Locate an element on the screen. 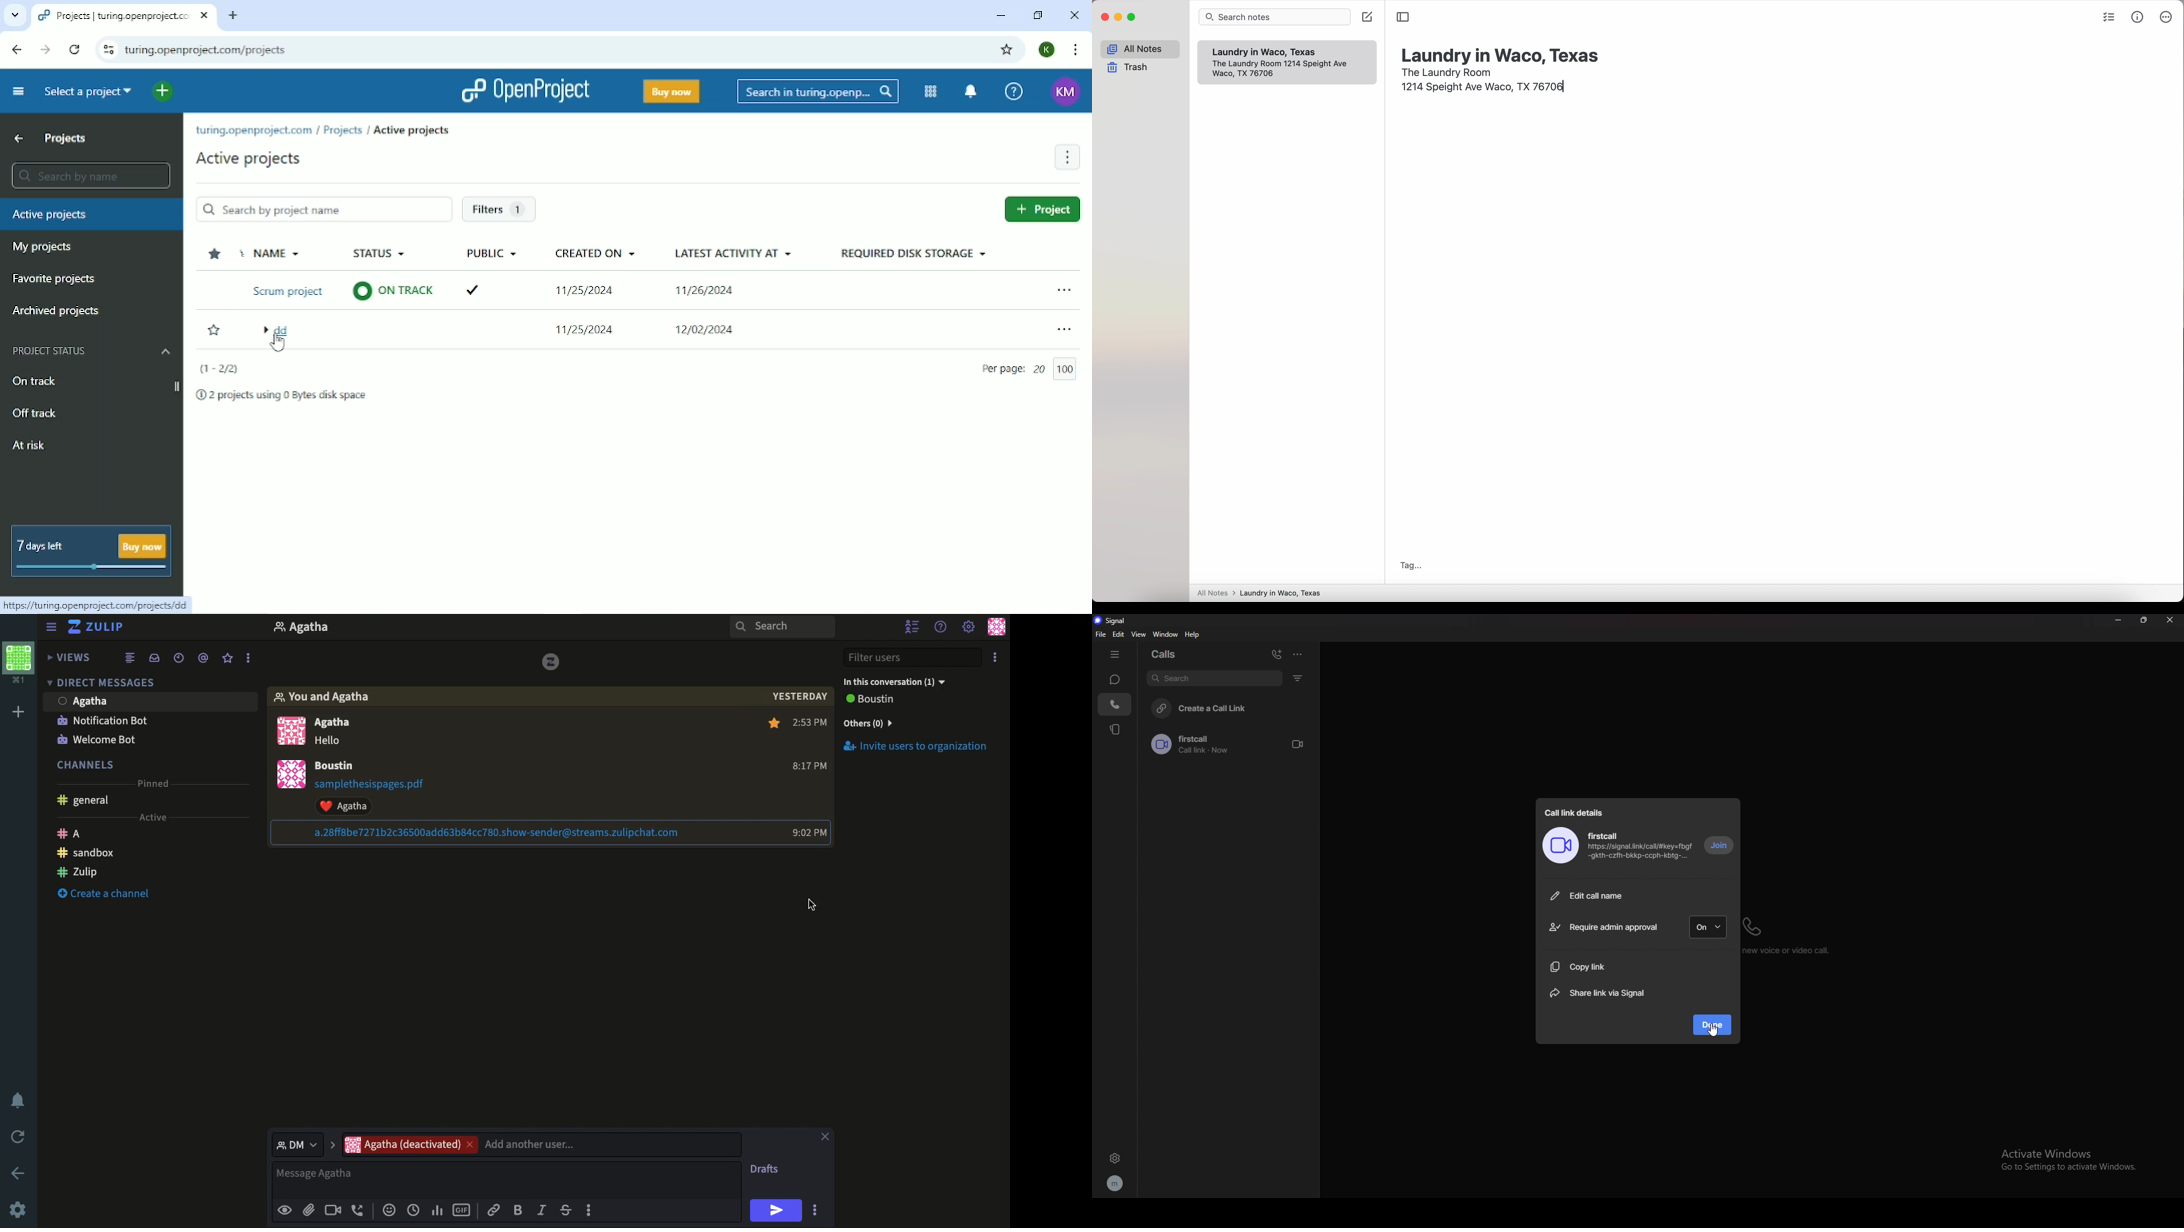 The width and height of the screenshot is (2184, 1232). Close is located at coordinates (1072, 15).